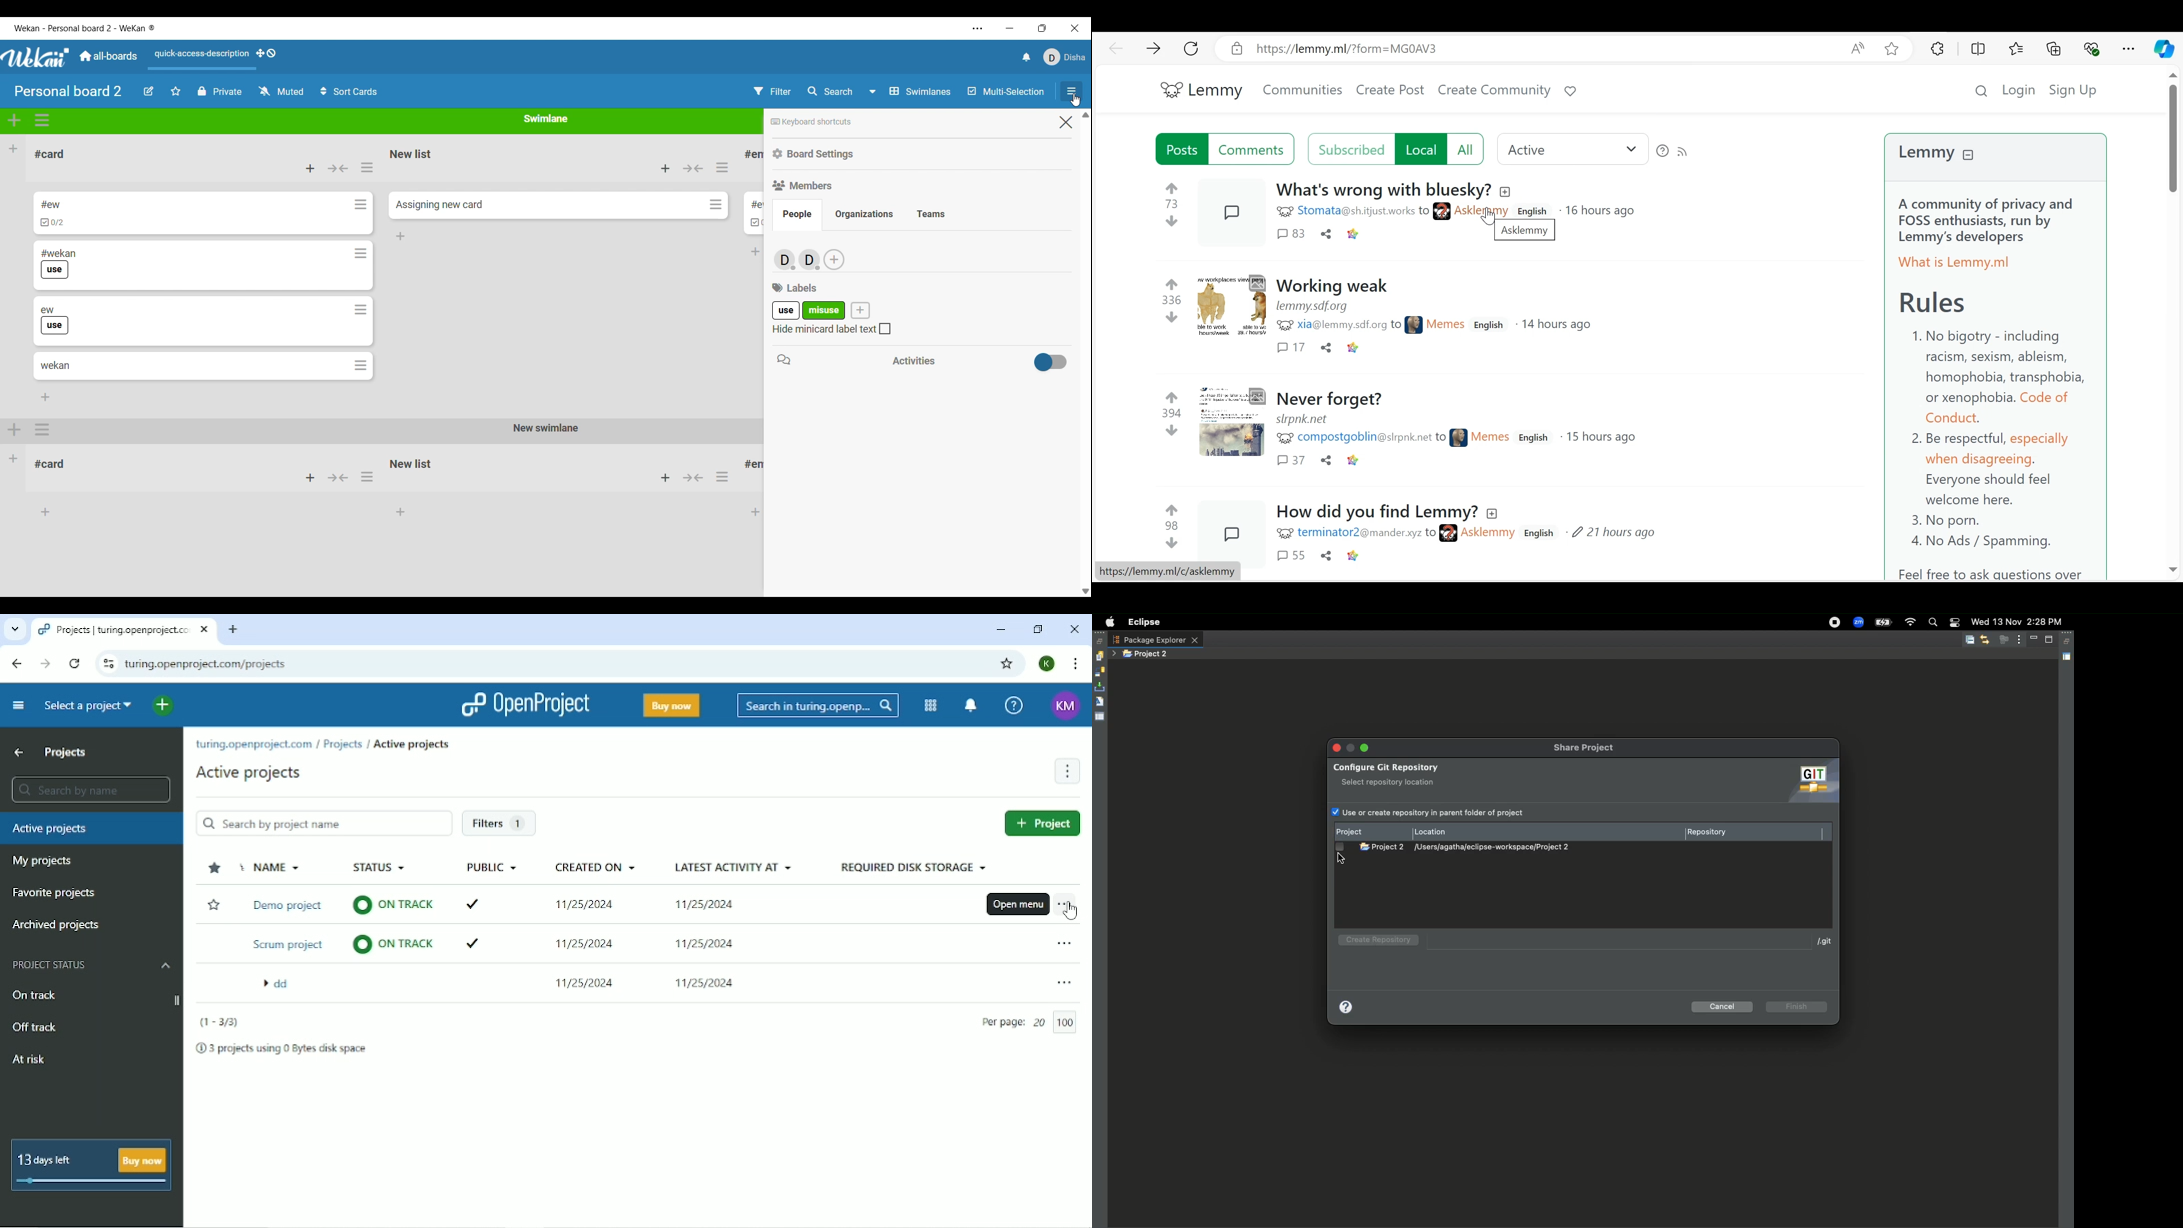 The image size is (2184, 1232). What do you see at coordinates (1531, 49) in the screenshot?
I see `Address bar` at bounding box center [1531, 49].